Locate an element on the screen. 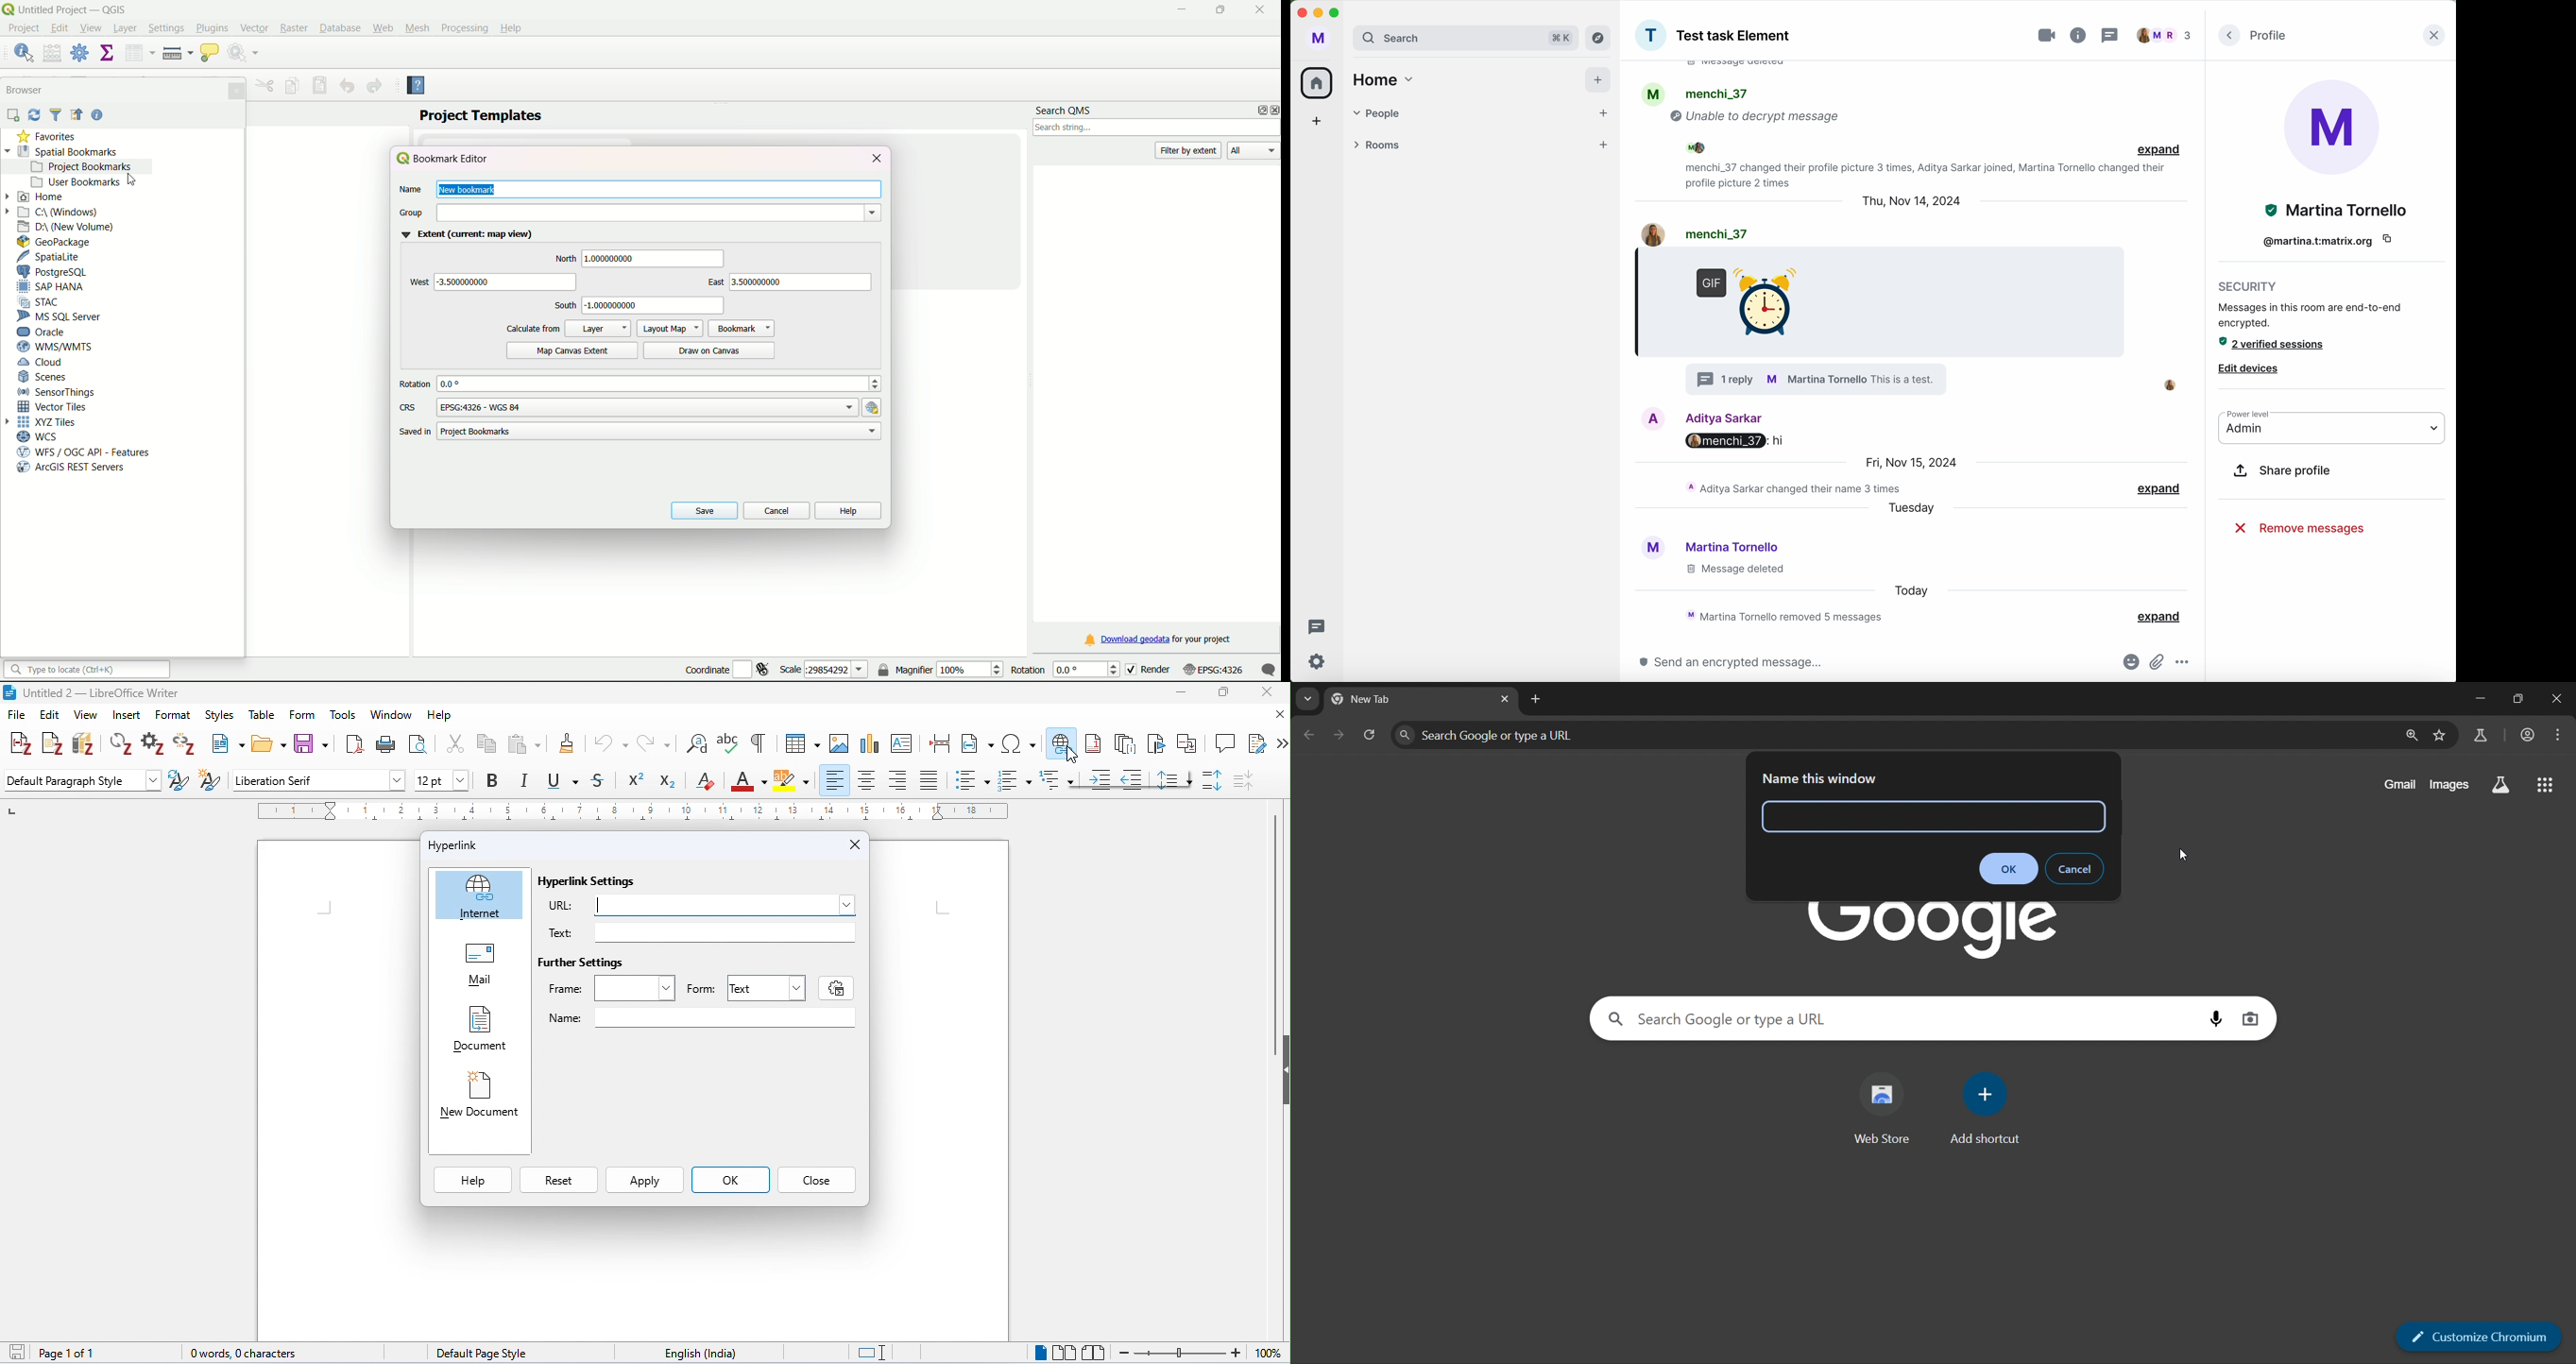  settings is located at coordinates (831, 990).